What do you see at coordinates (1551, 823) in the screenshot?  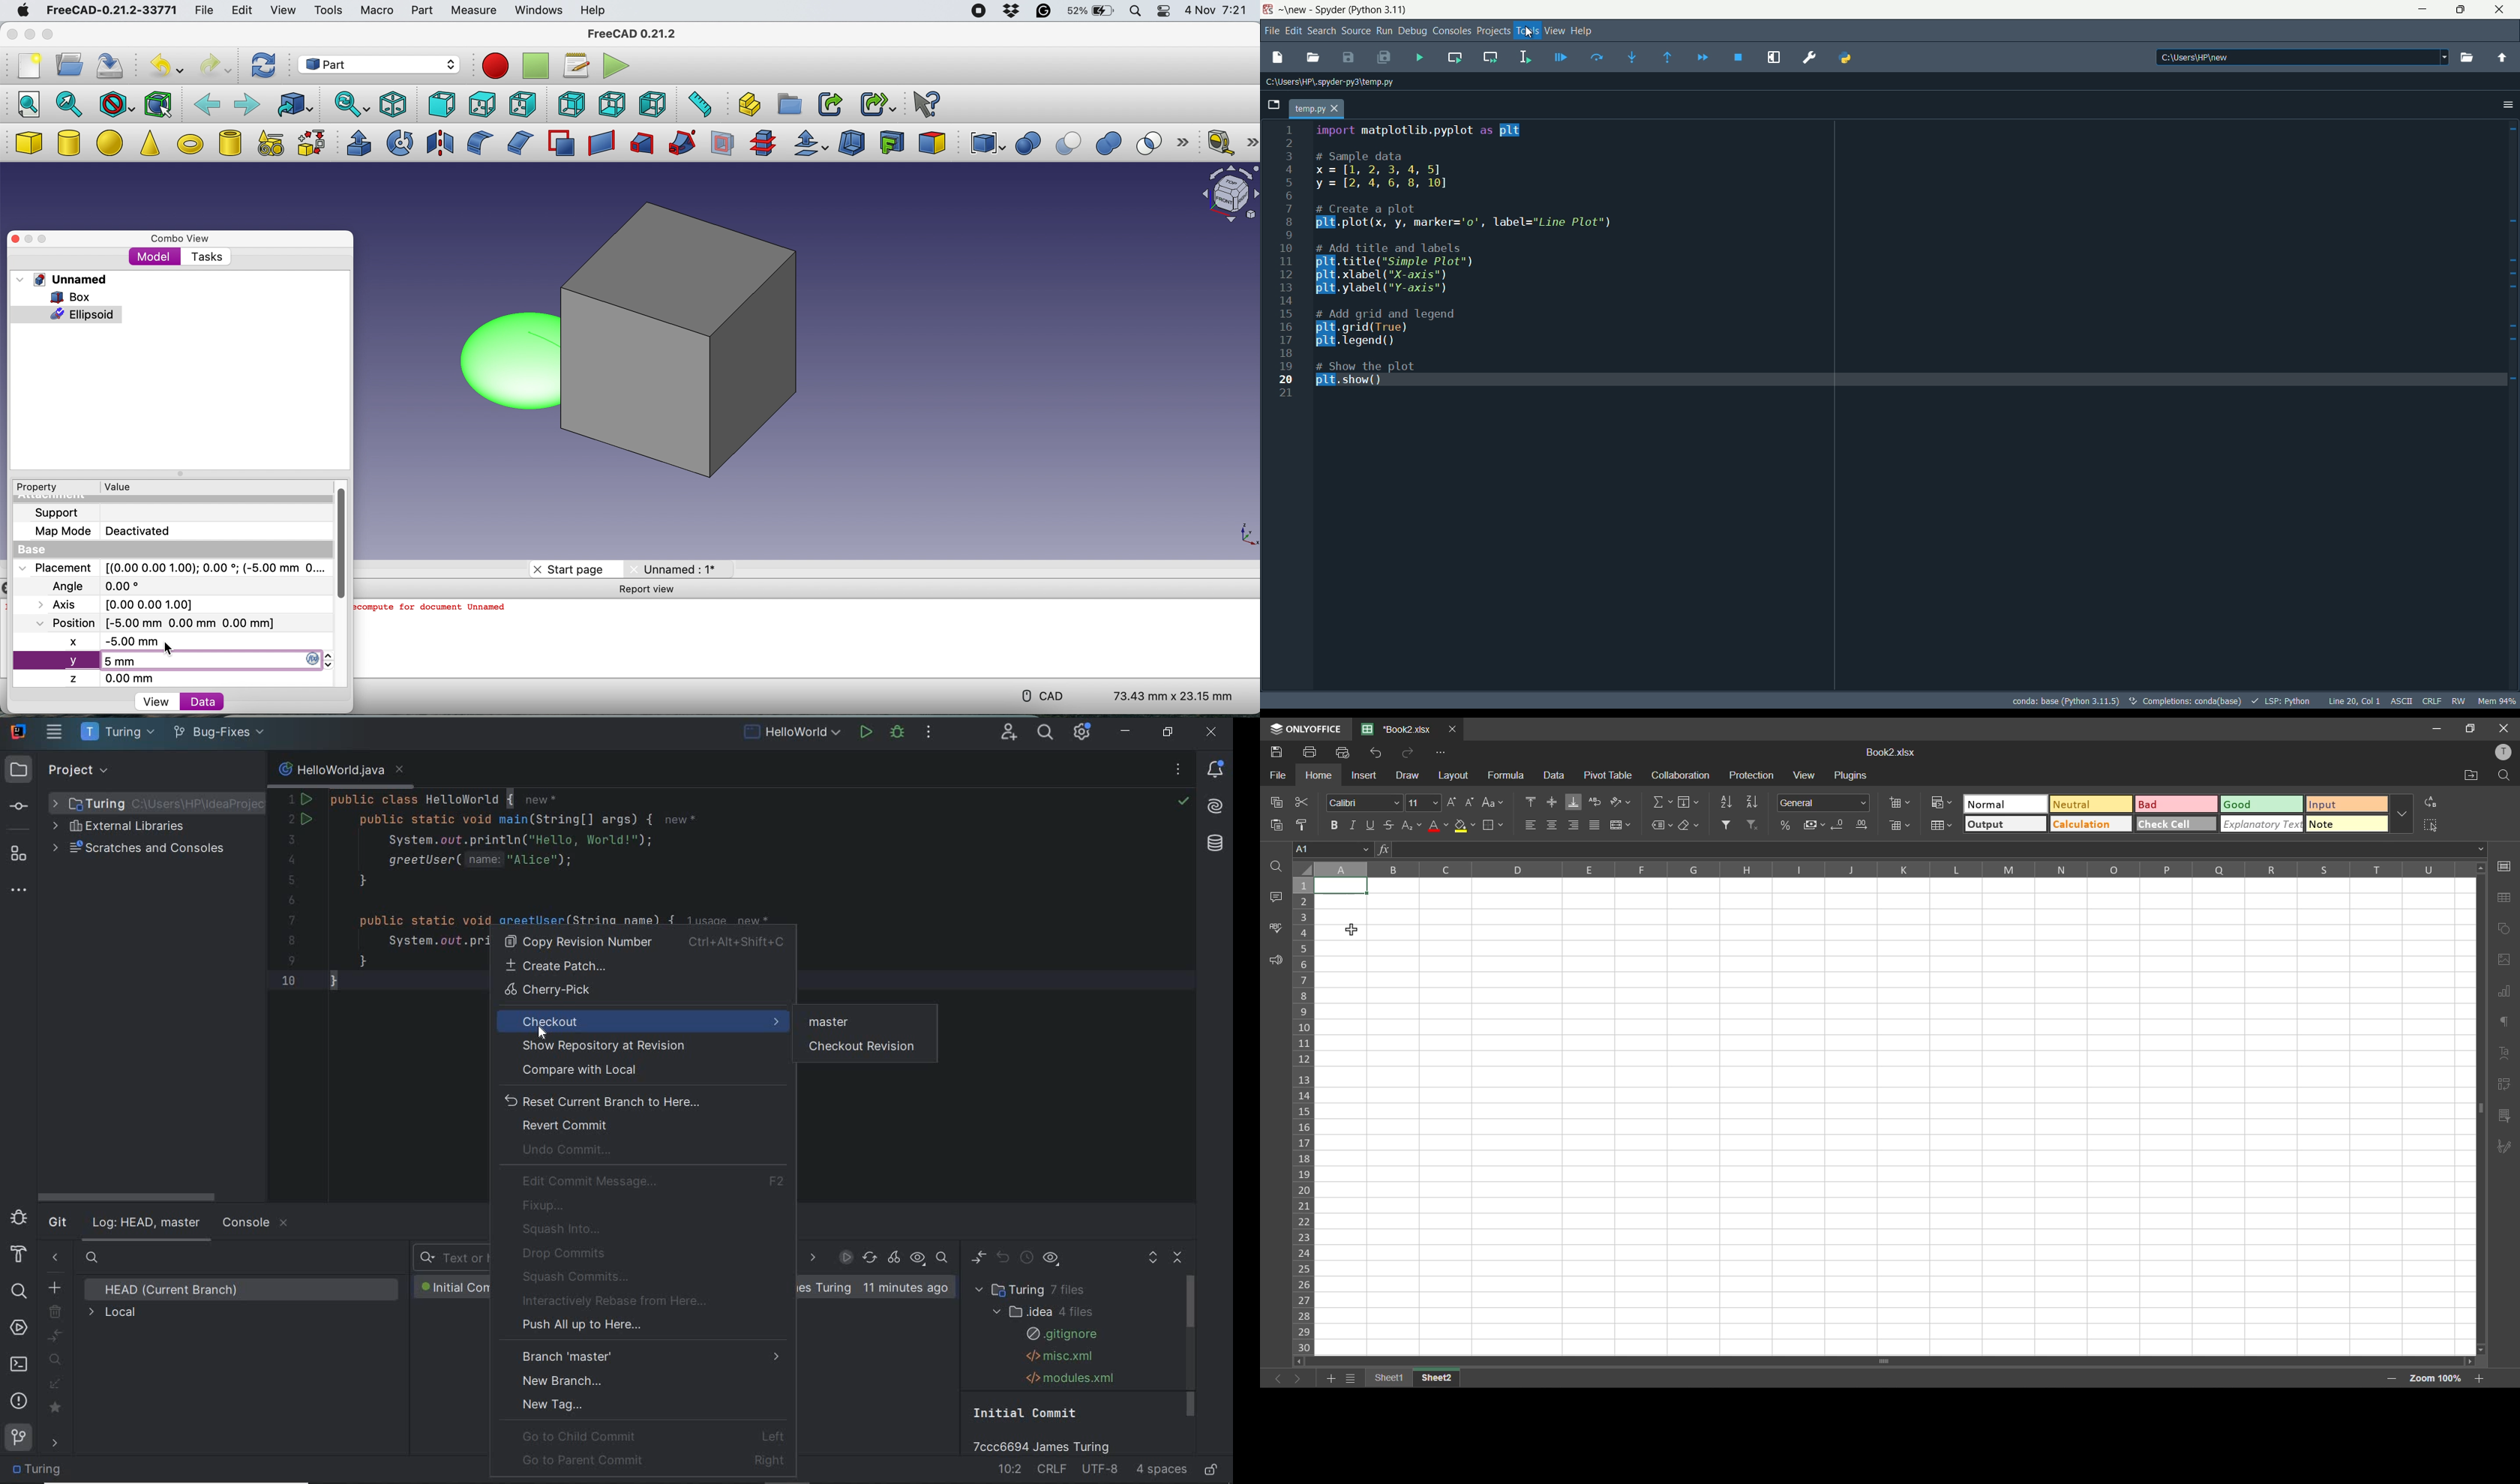 I see `align center` at bounding box center [1551, 823].